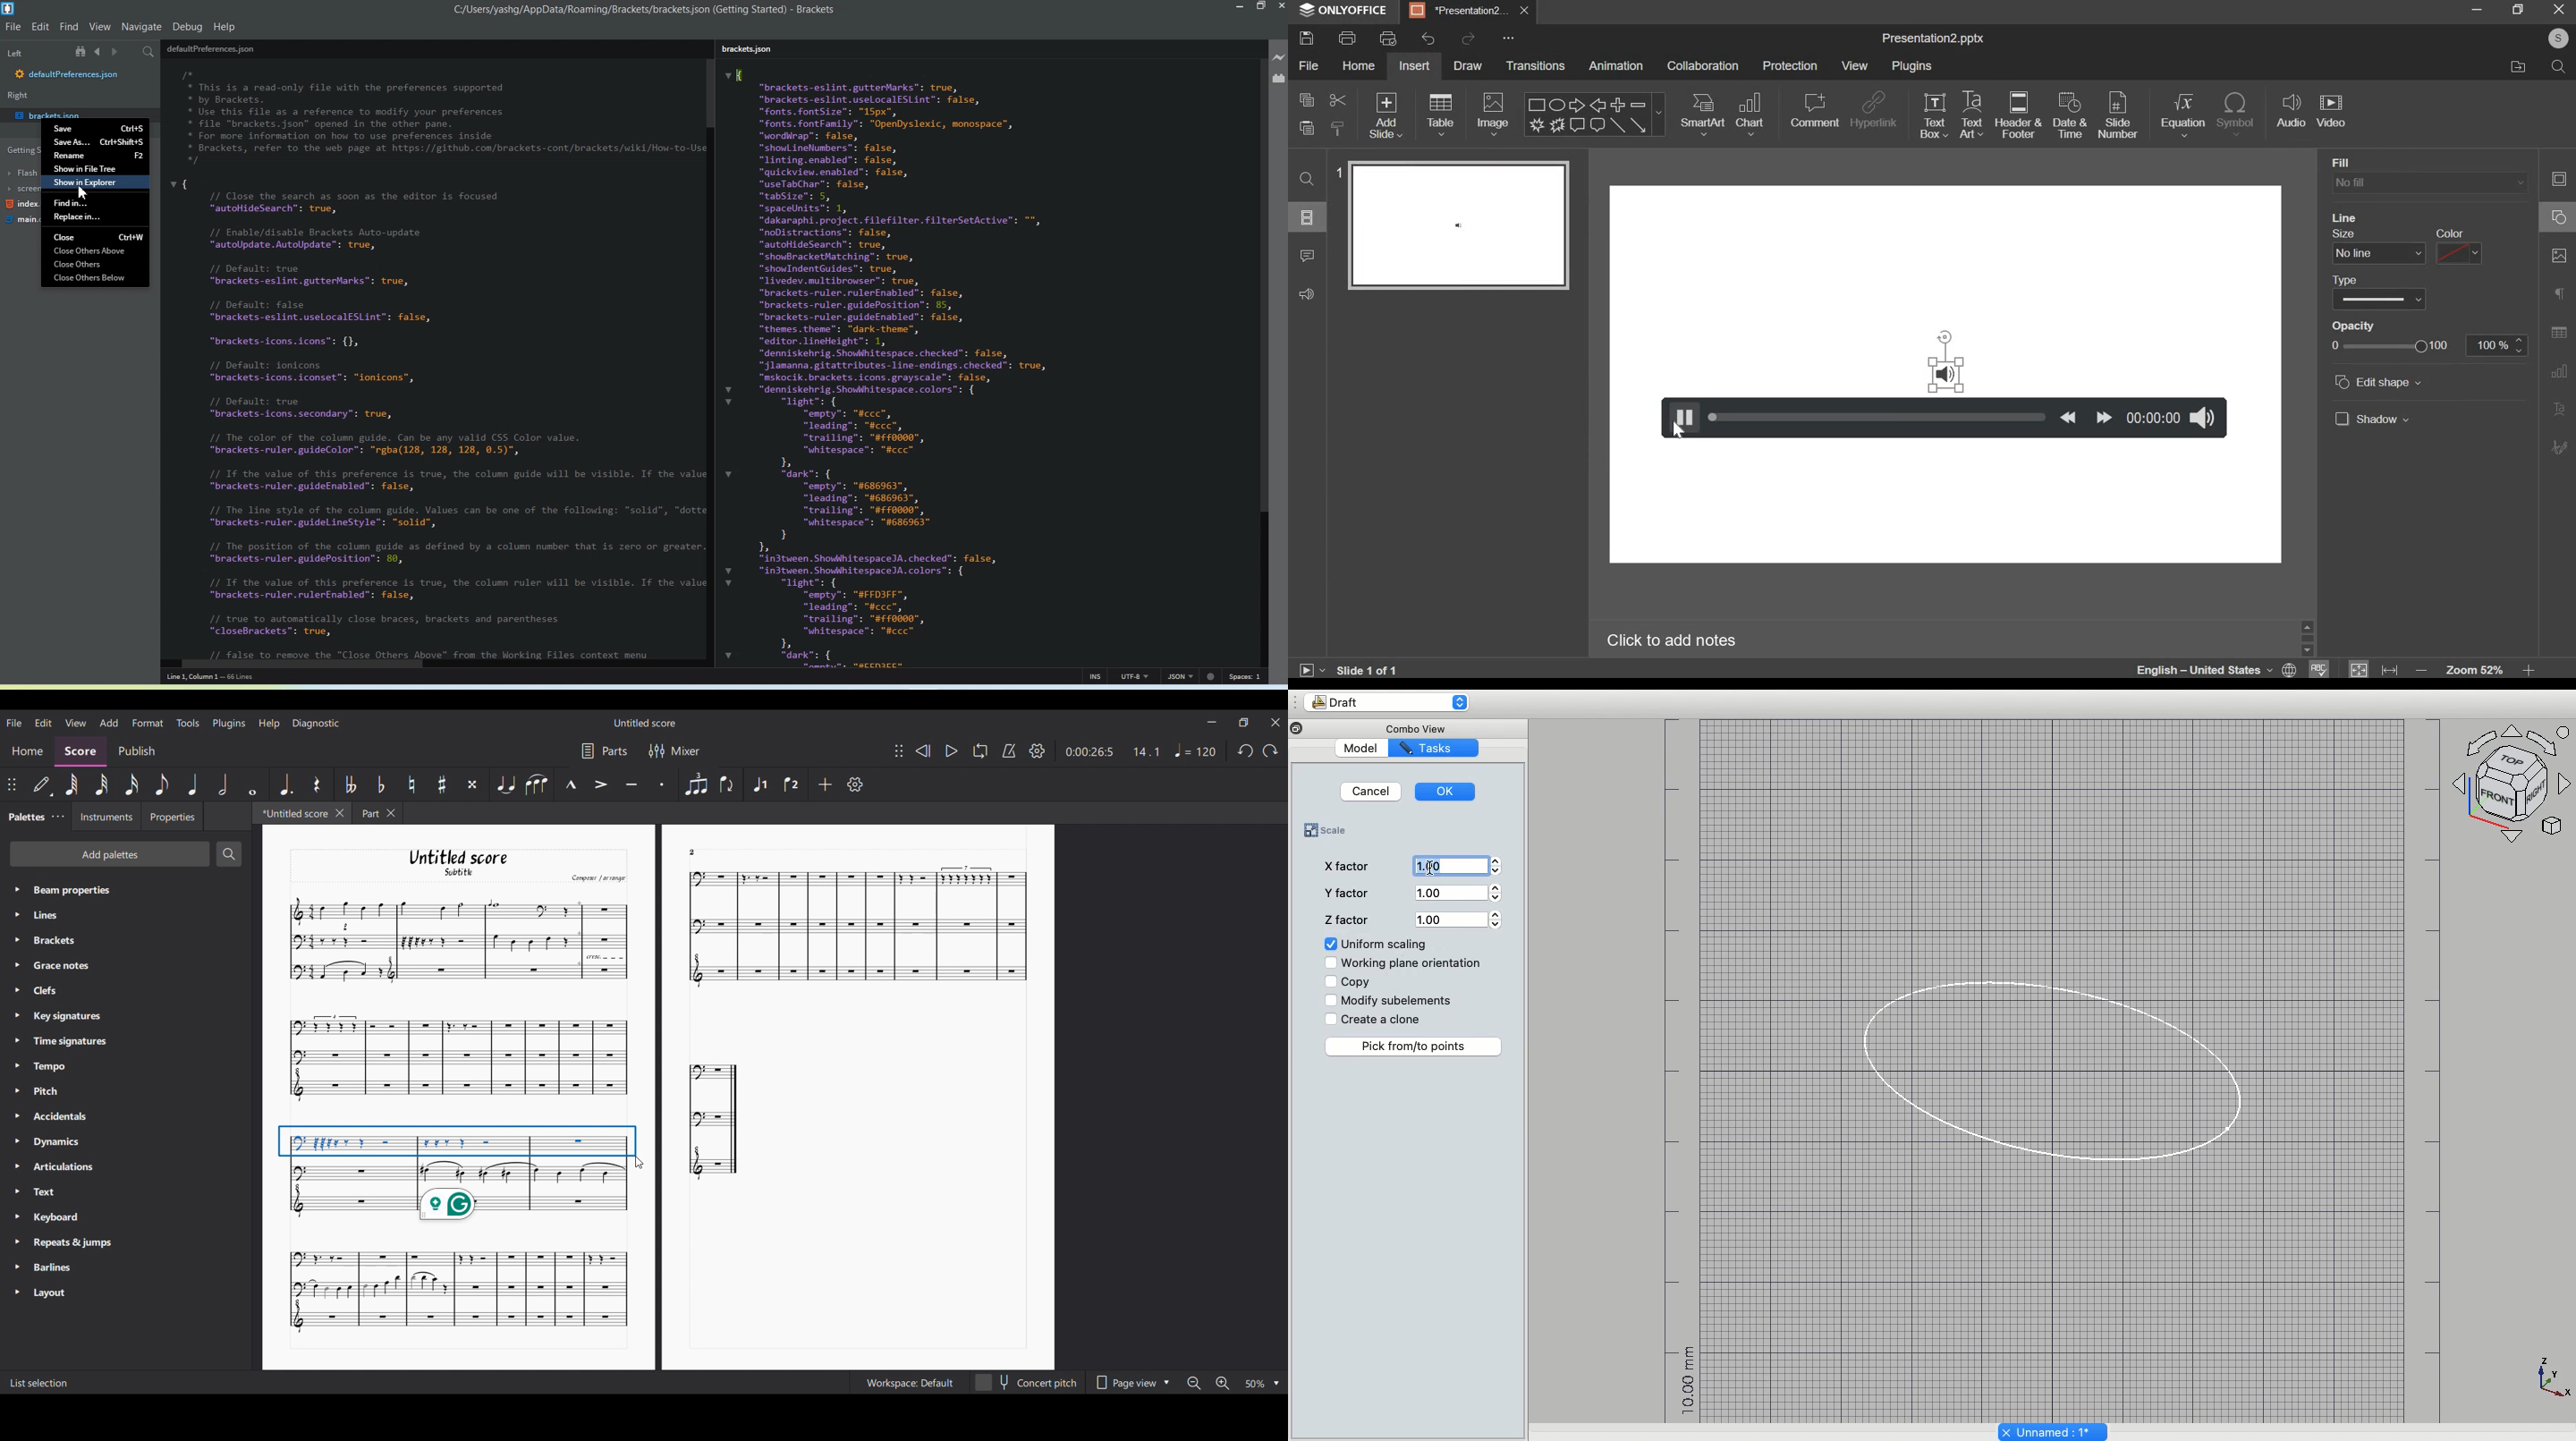 The image size is (2576, 1456). I want to click on index, so click(22, 205).